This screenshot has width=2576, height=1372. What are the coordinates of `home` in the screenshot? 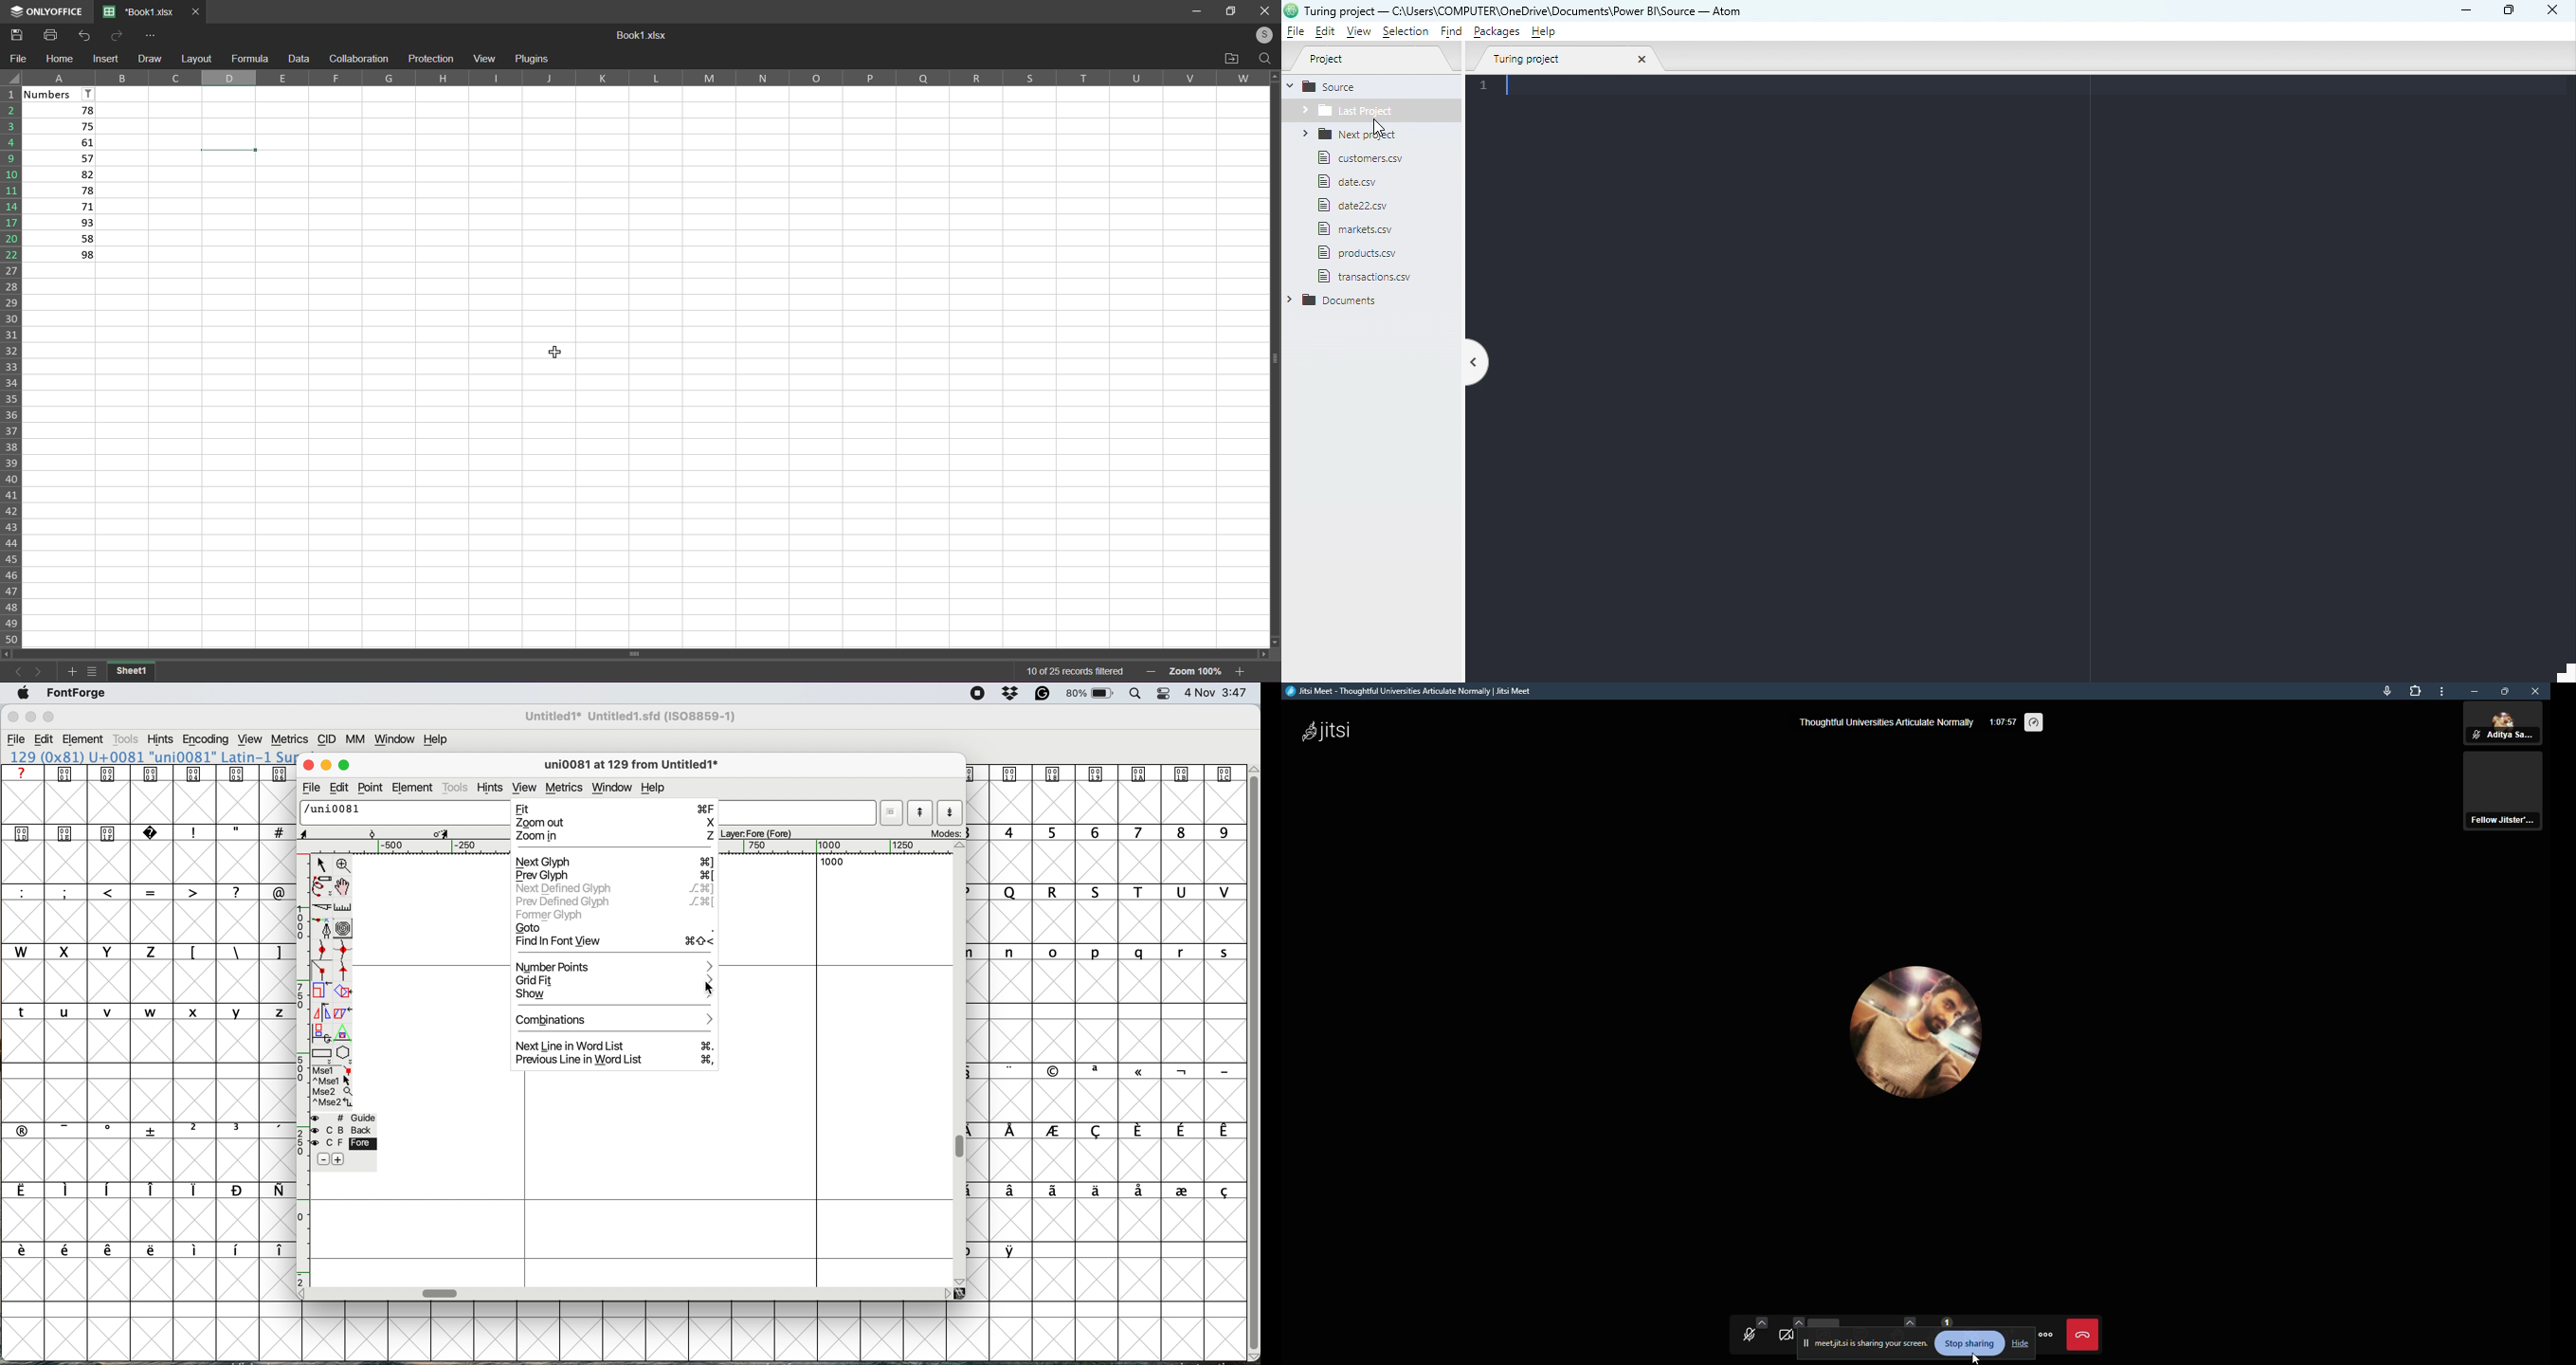 It's located at (60, 58).